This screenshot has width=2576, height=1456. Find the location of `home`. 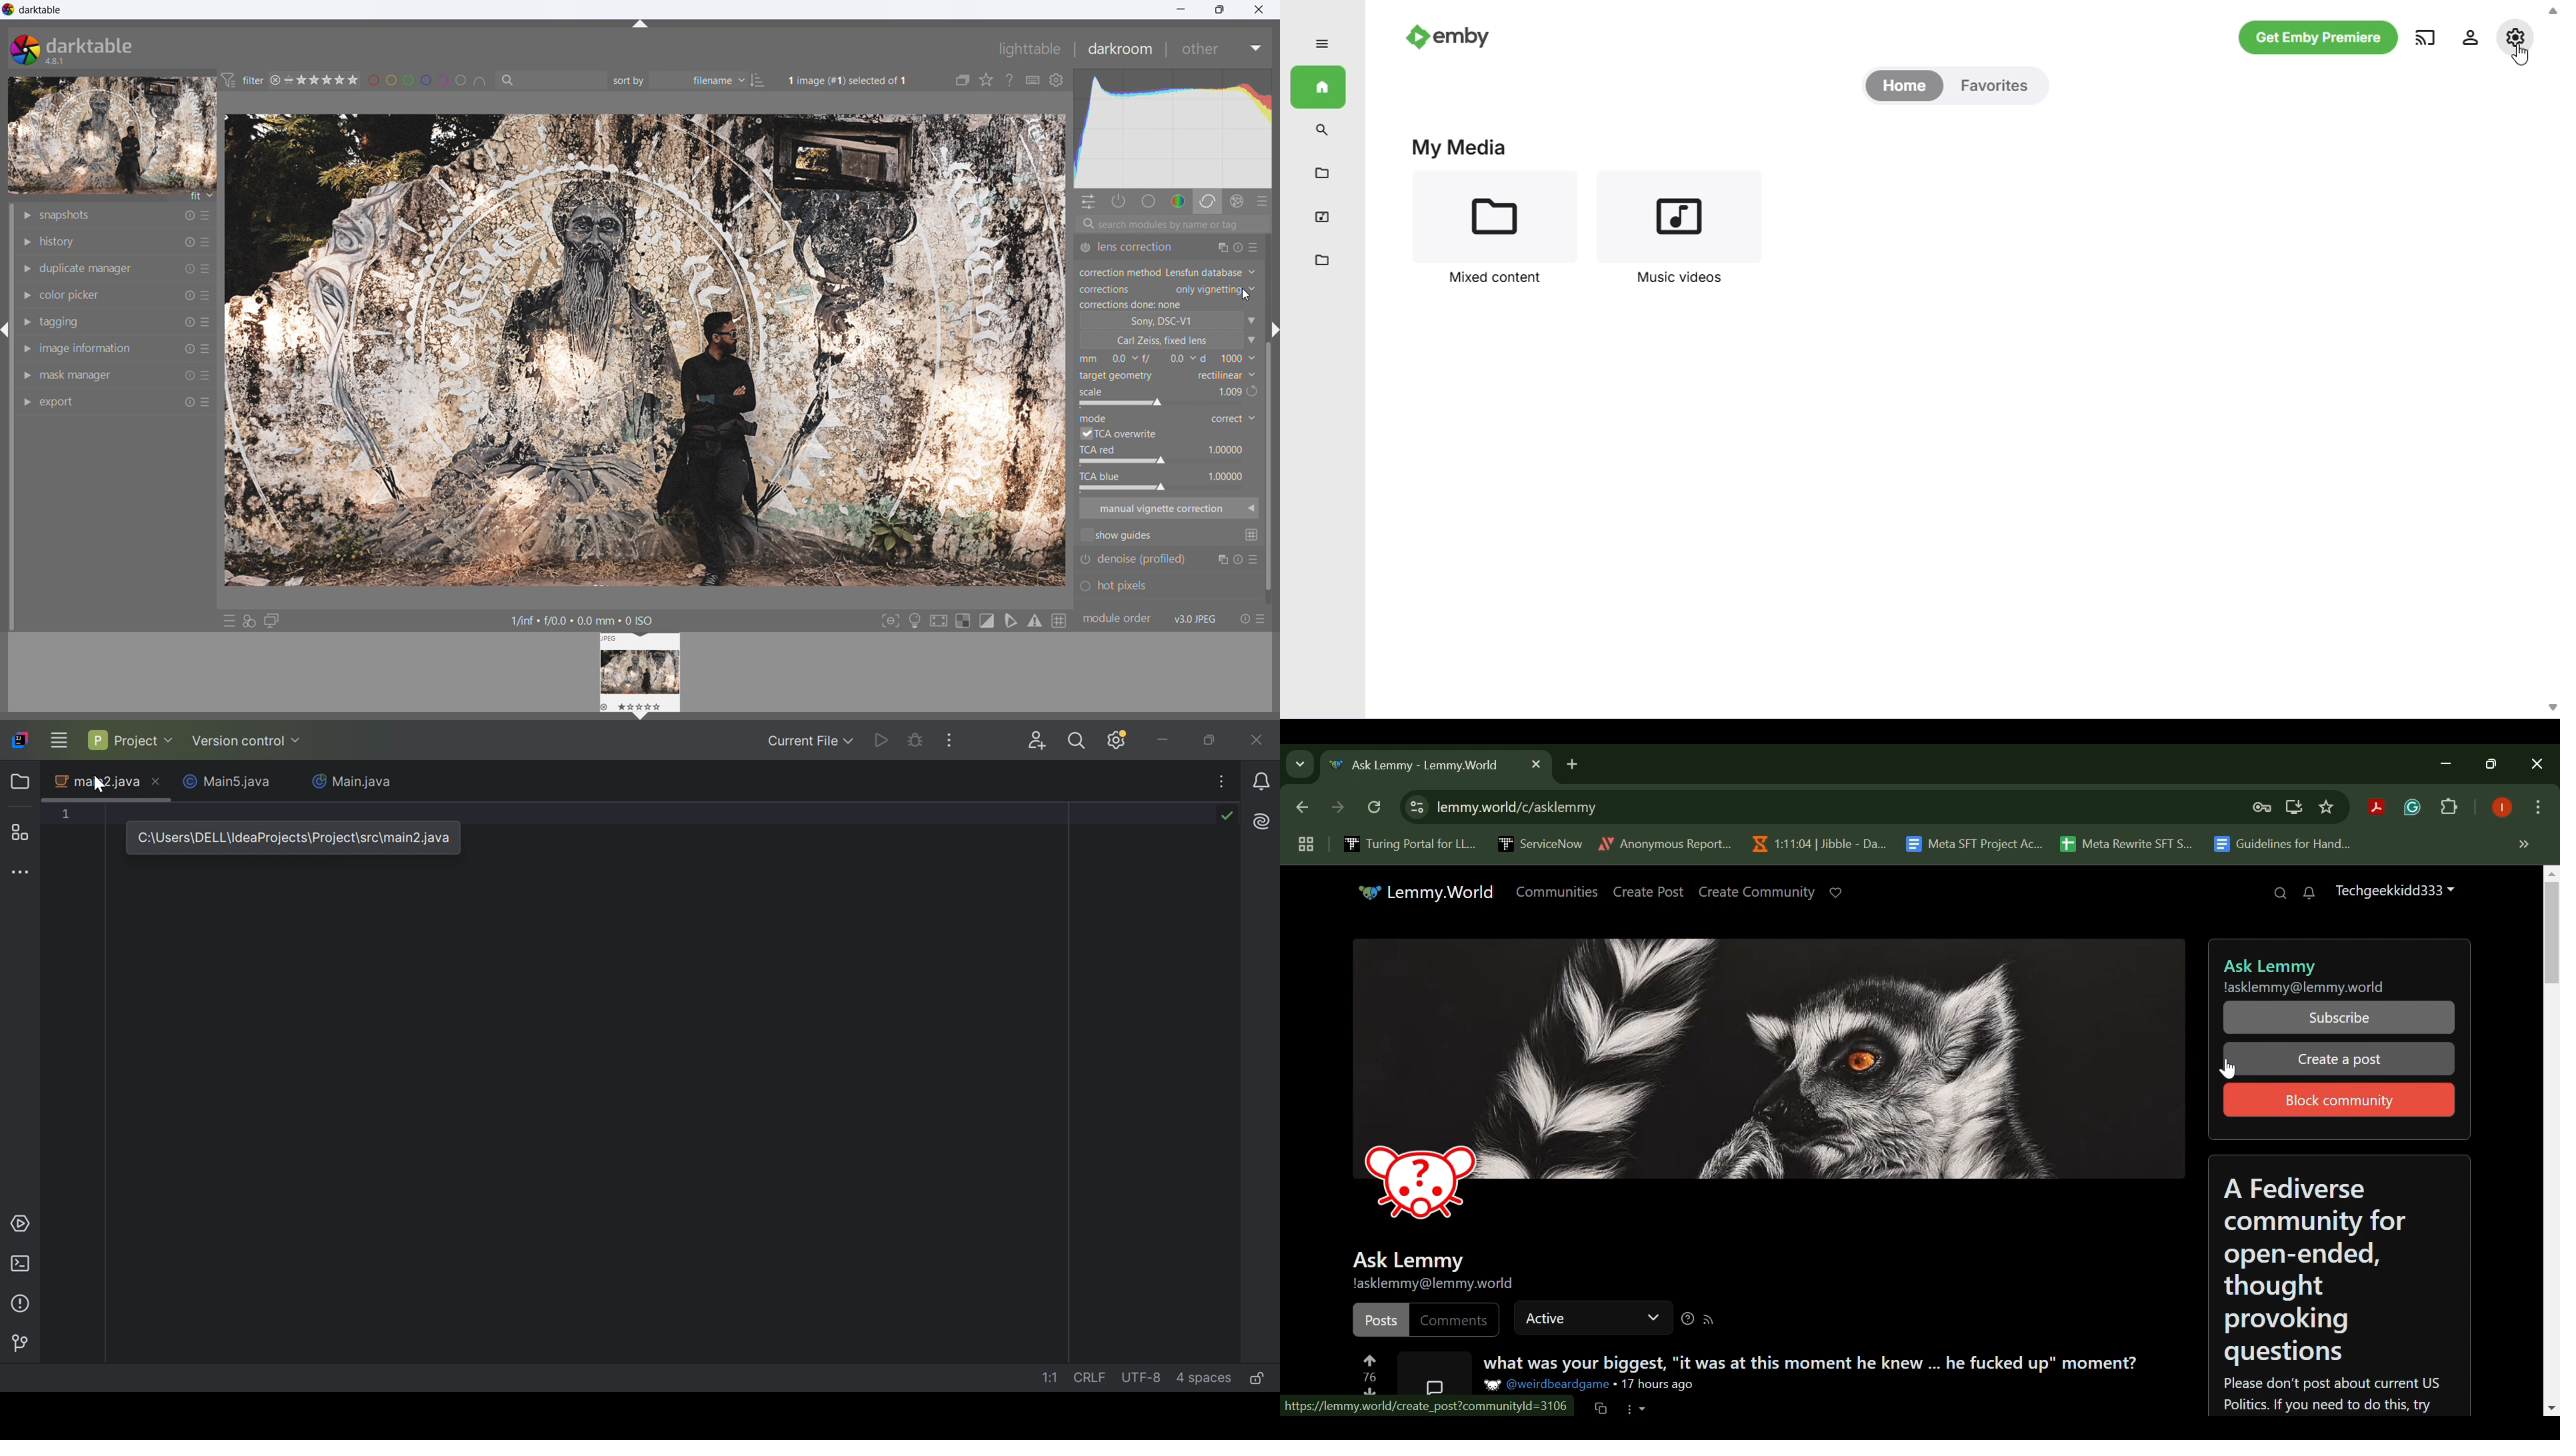

home is located at coordinates (1319, 86).